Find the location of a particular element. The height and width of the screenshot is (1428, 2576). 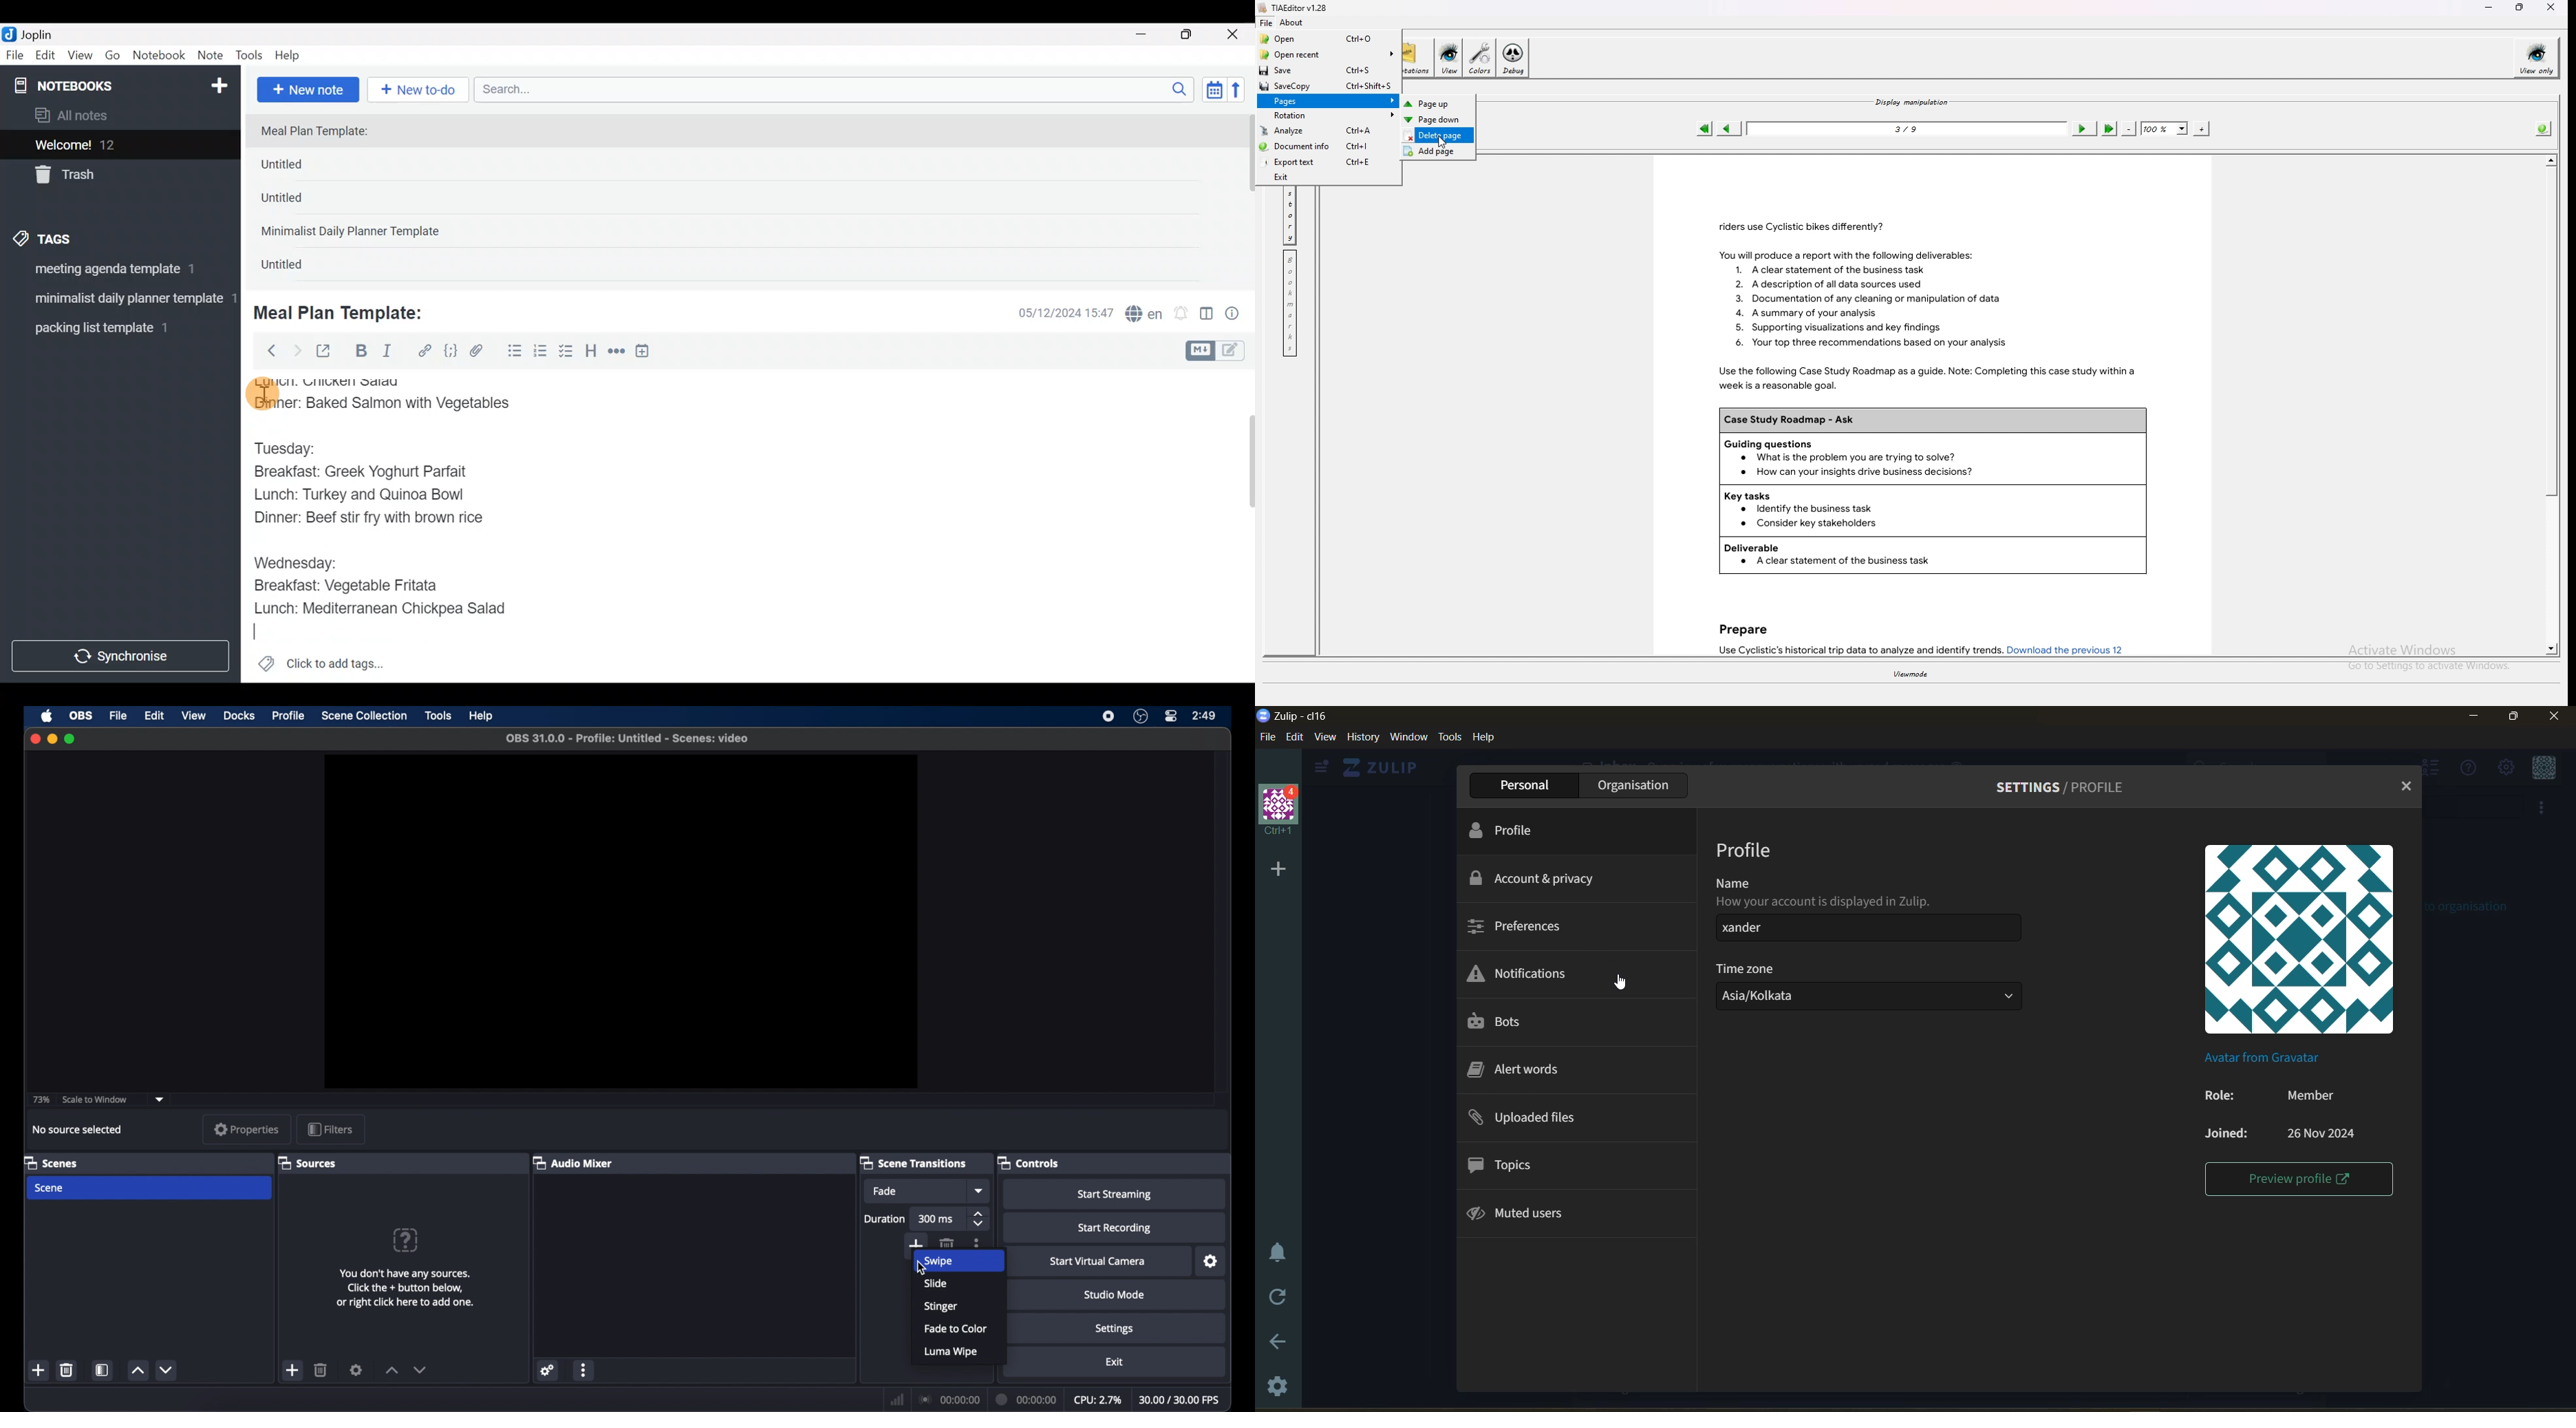

Tags is located at coordinates (73, 237).